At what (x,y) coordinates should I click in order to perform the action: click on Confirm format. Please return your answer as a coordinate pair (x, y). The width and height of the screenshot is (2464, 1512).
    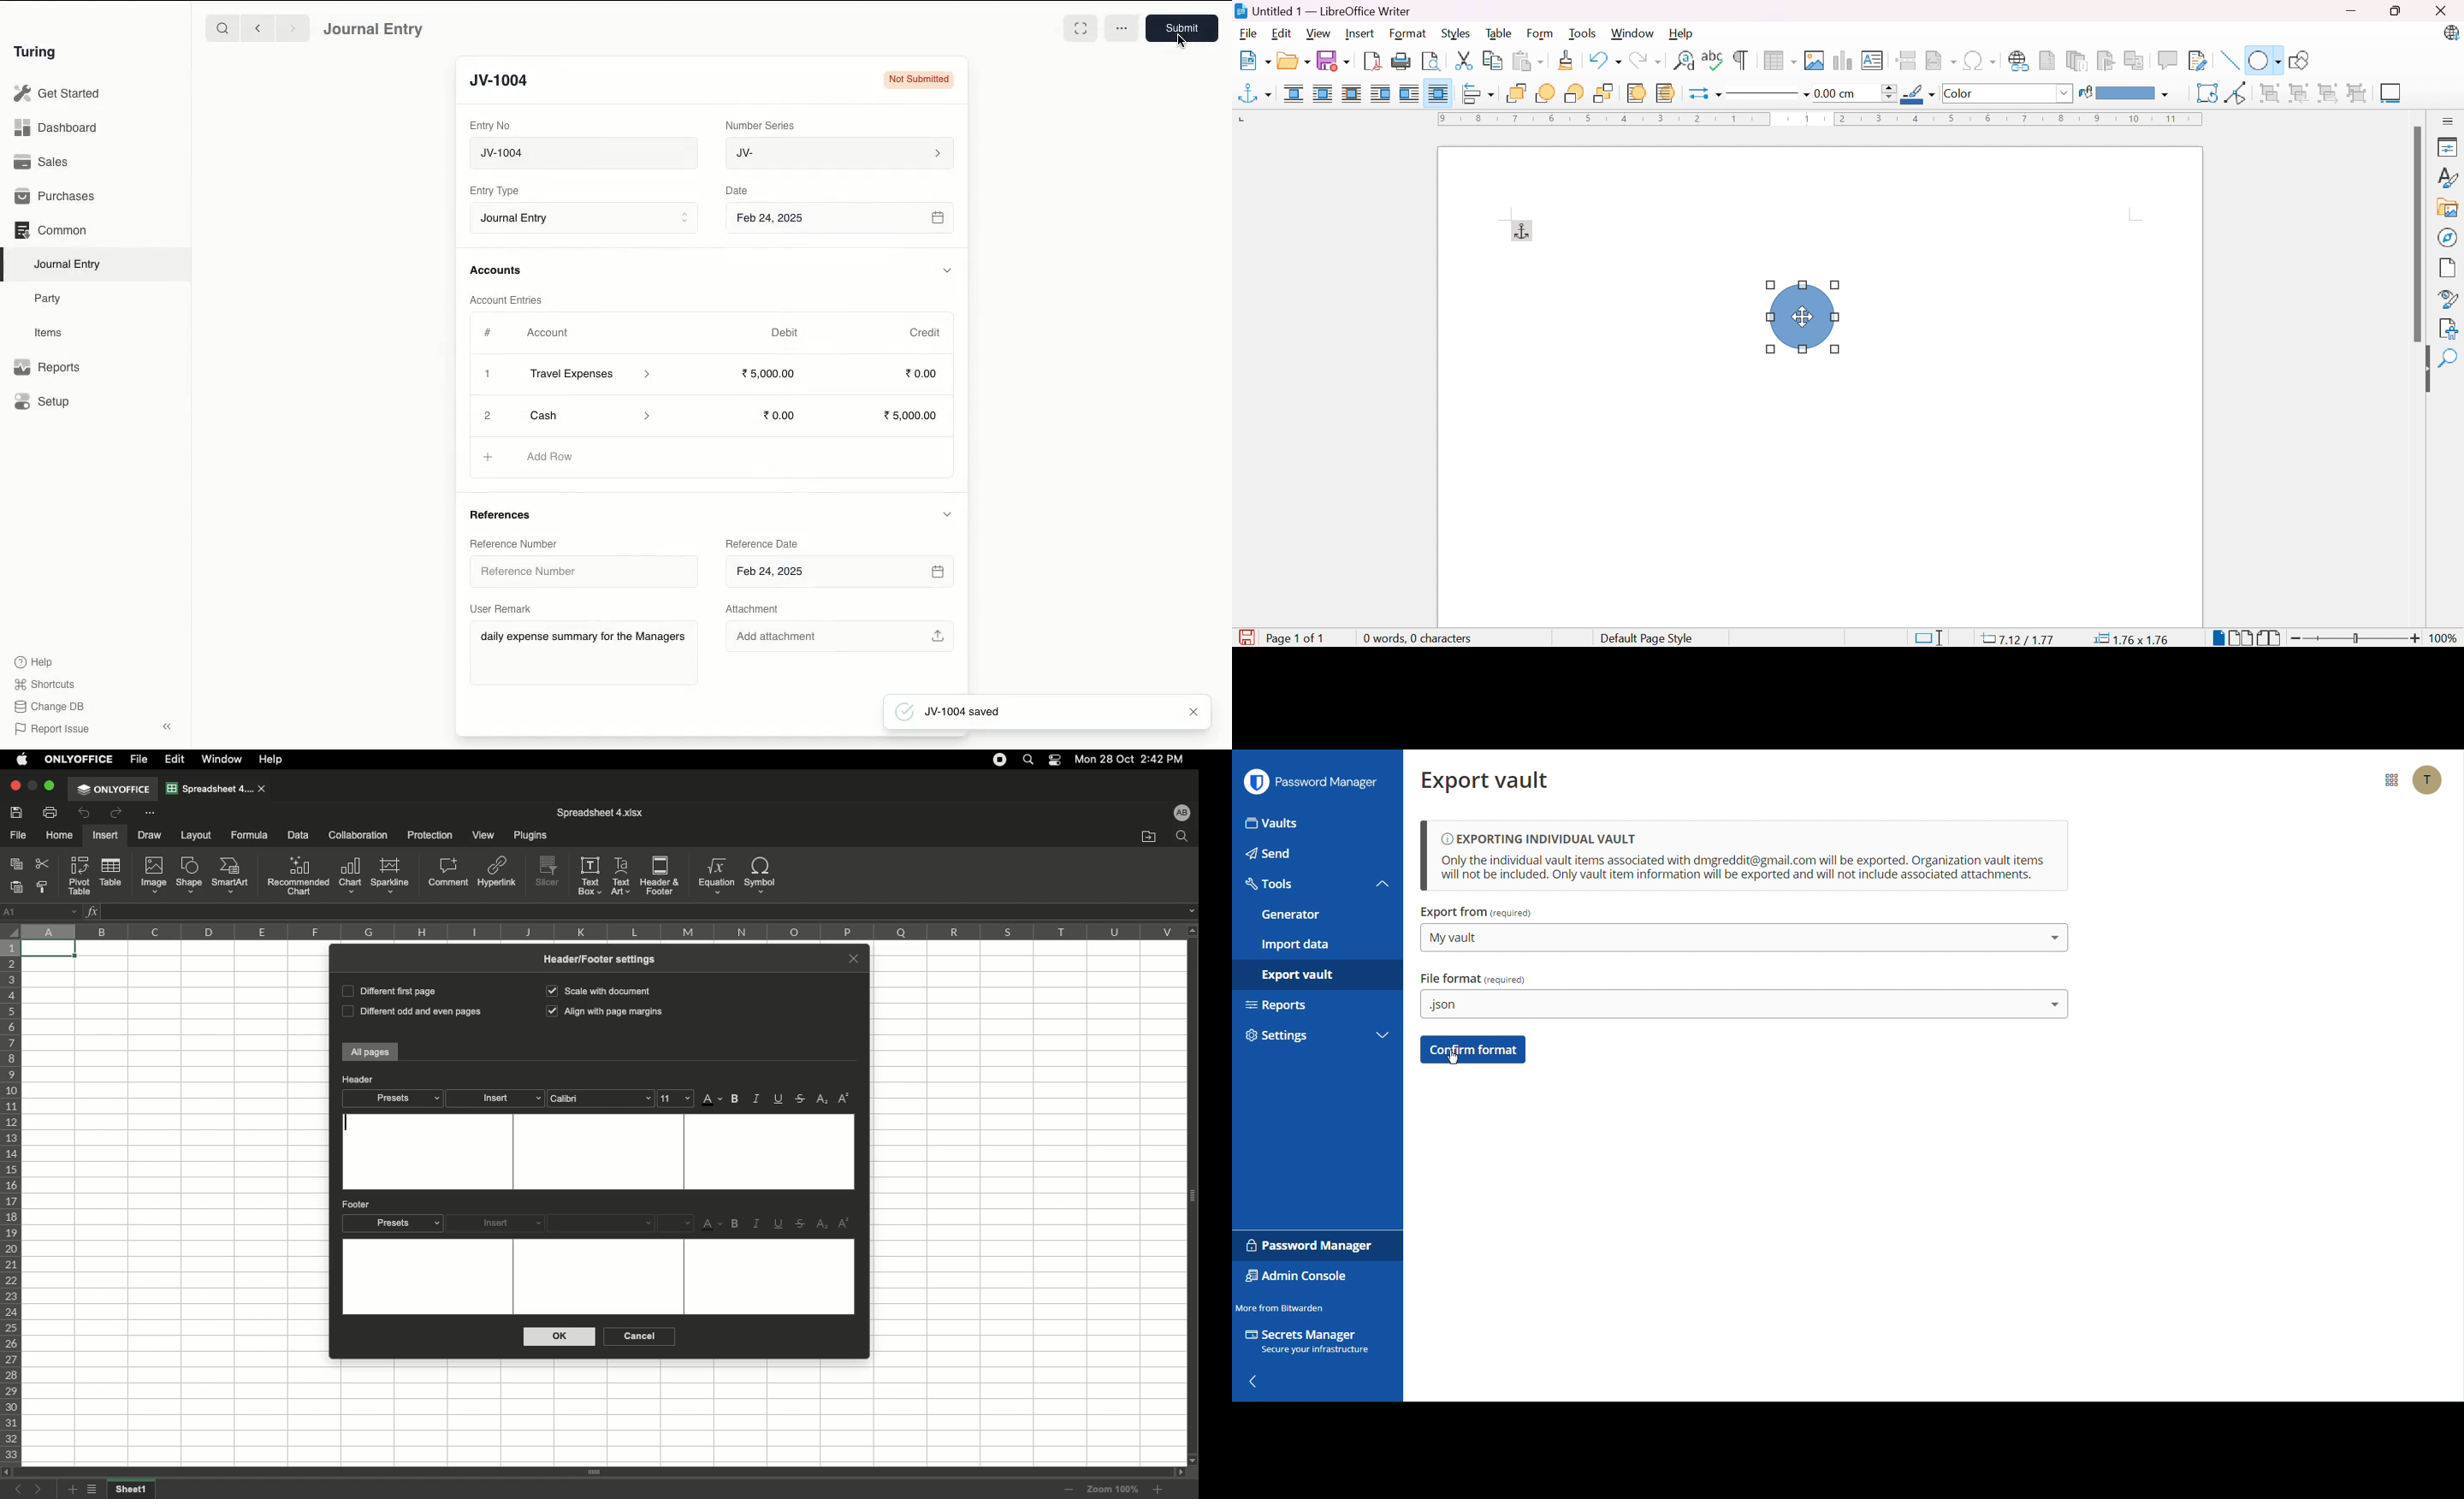
    Looking at the image, I should click on (1473, 1050).